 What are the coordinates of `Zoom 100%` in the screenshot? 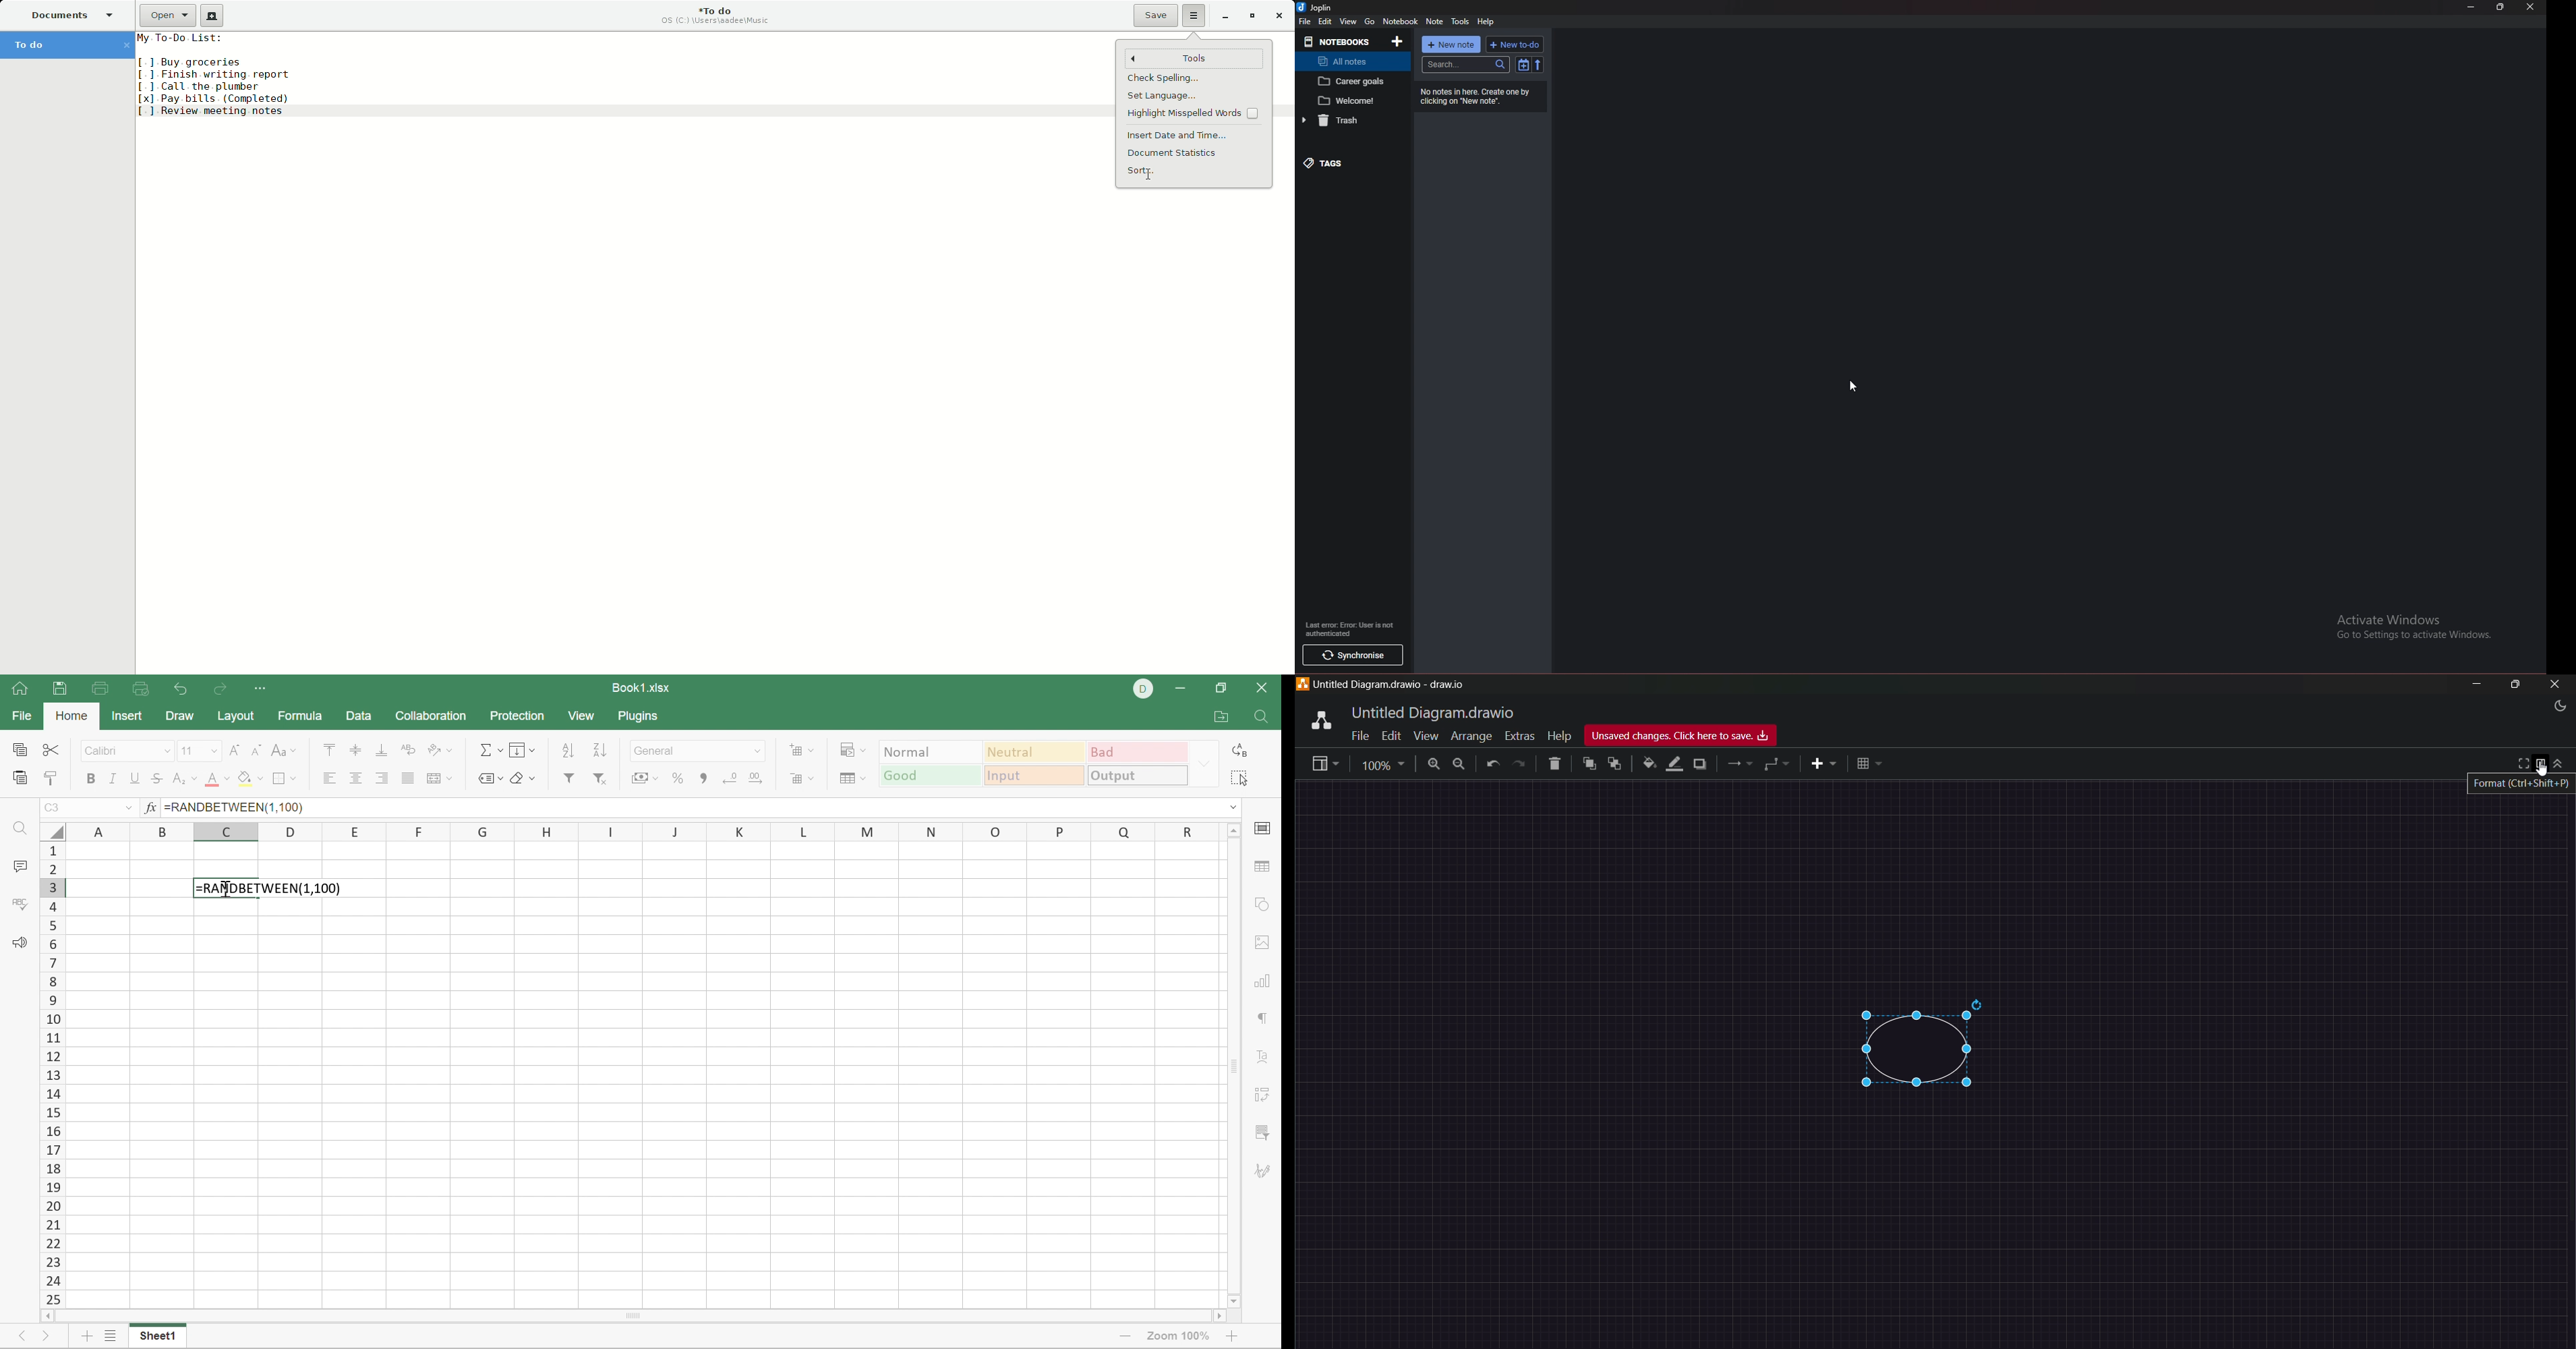 It's located at (1181, 1334).